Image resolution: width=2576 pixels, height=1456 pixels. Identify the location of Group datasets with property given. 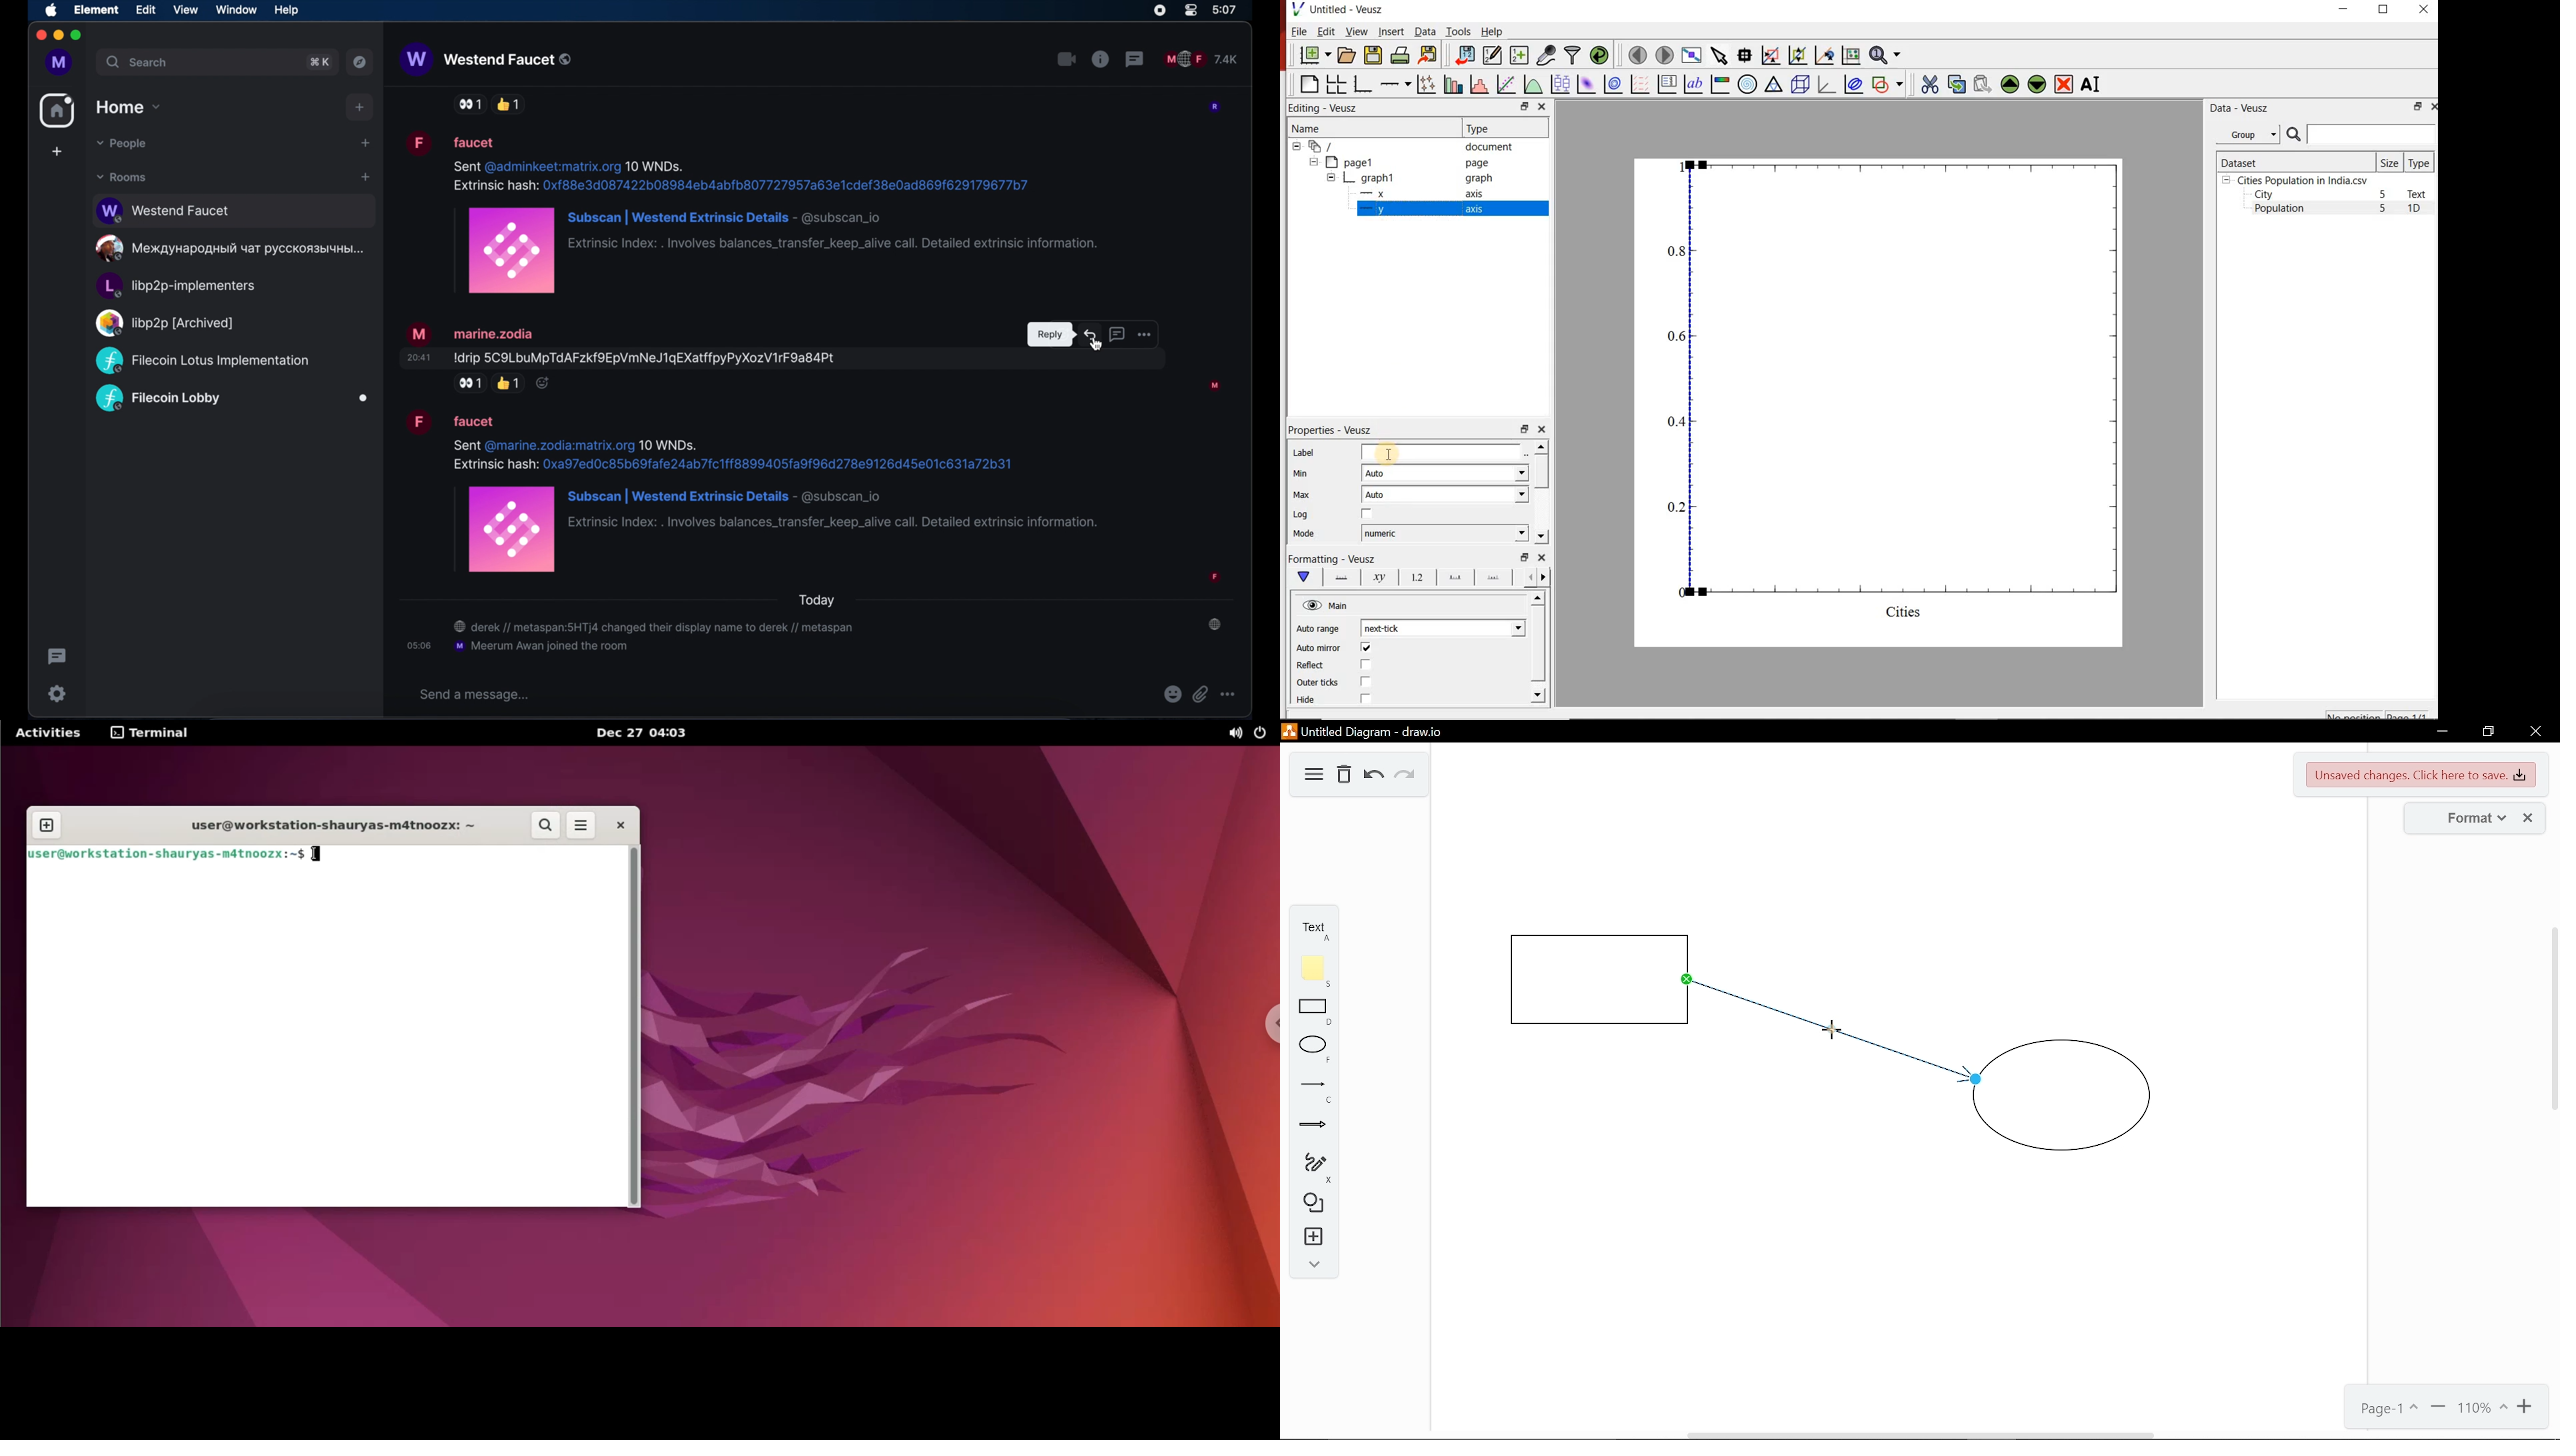
(2248, 134).